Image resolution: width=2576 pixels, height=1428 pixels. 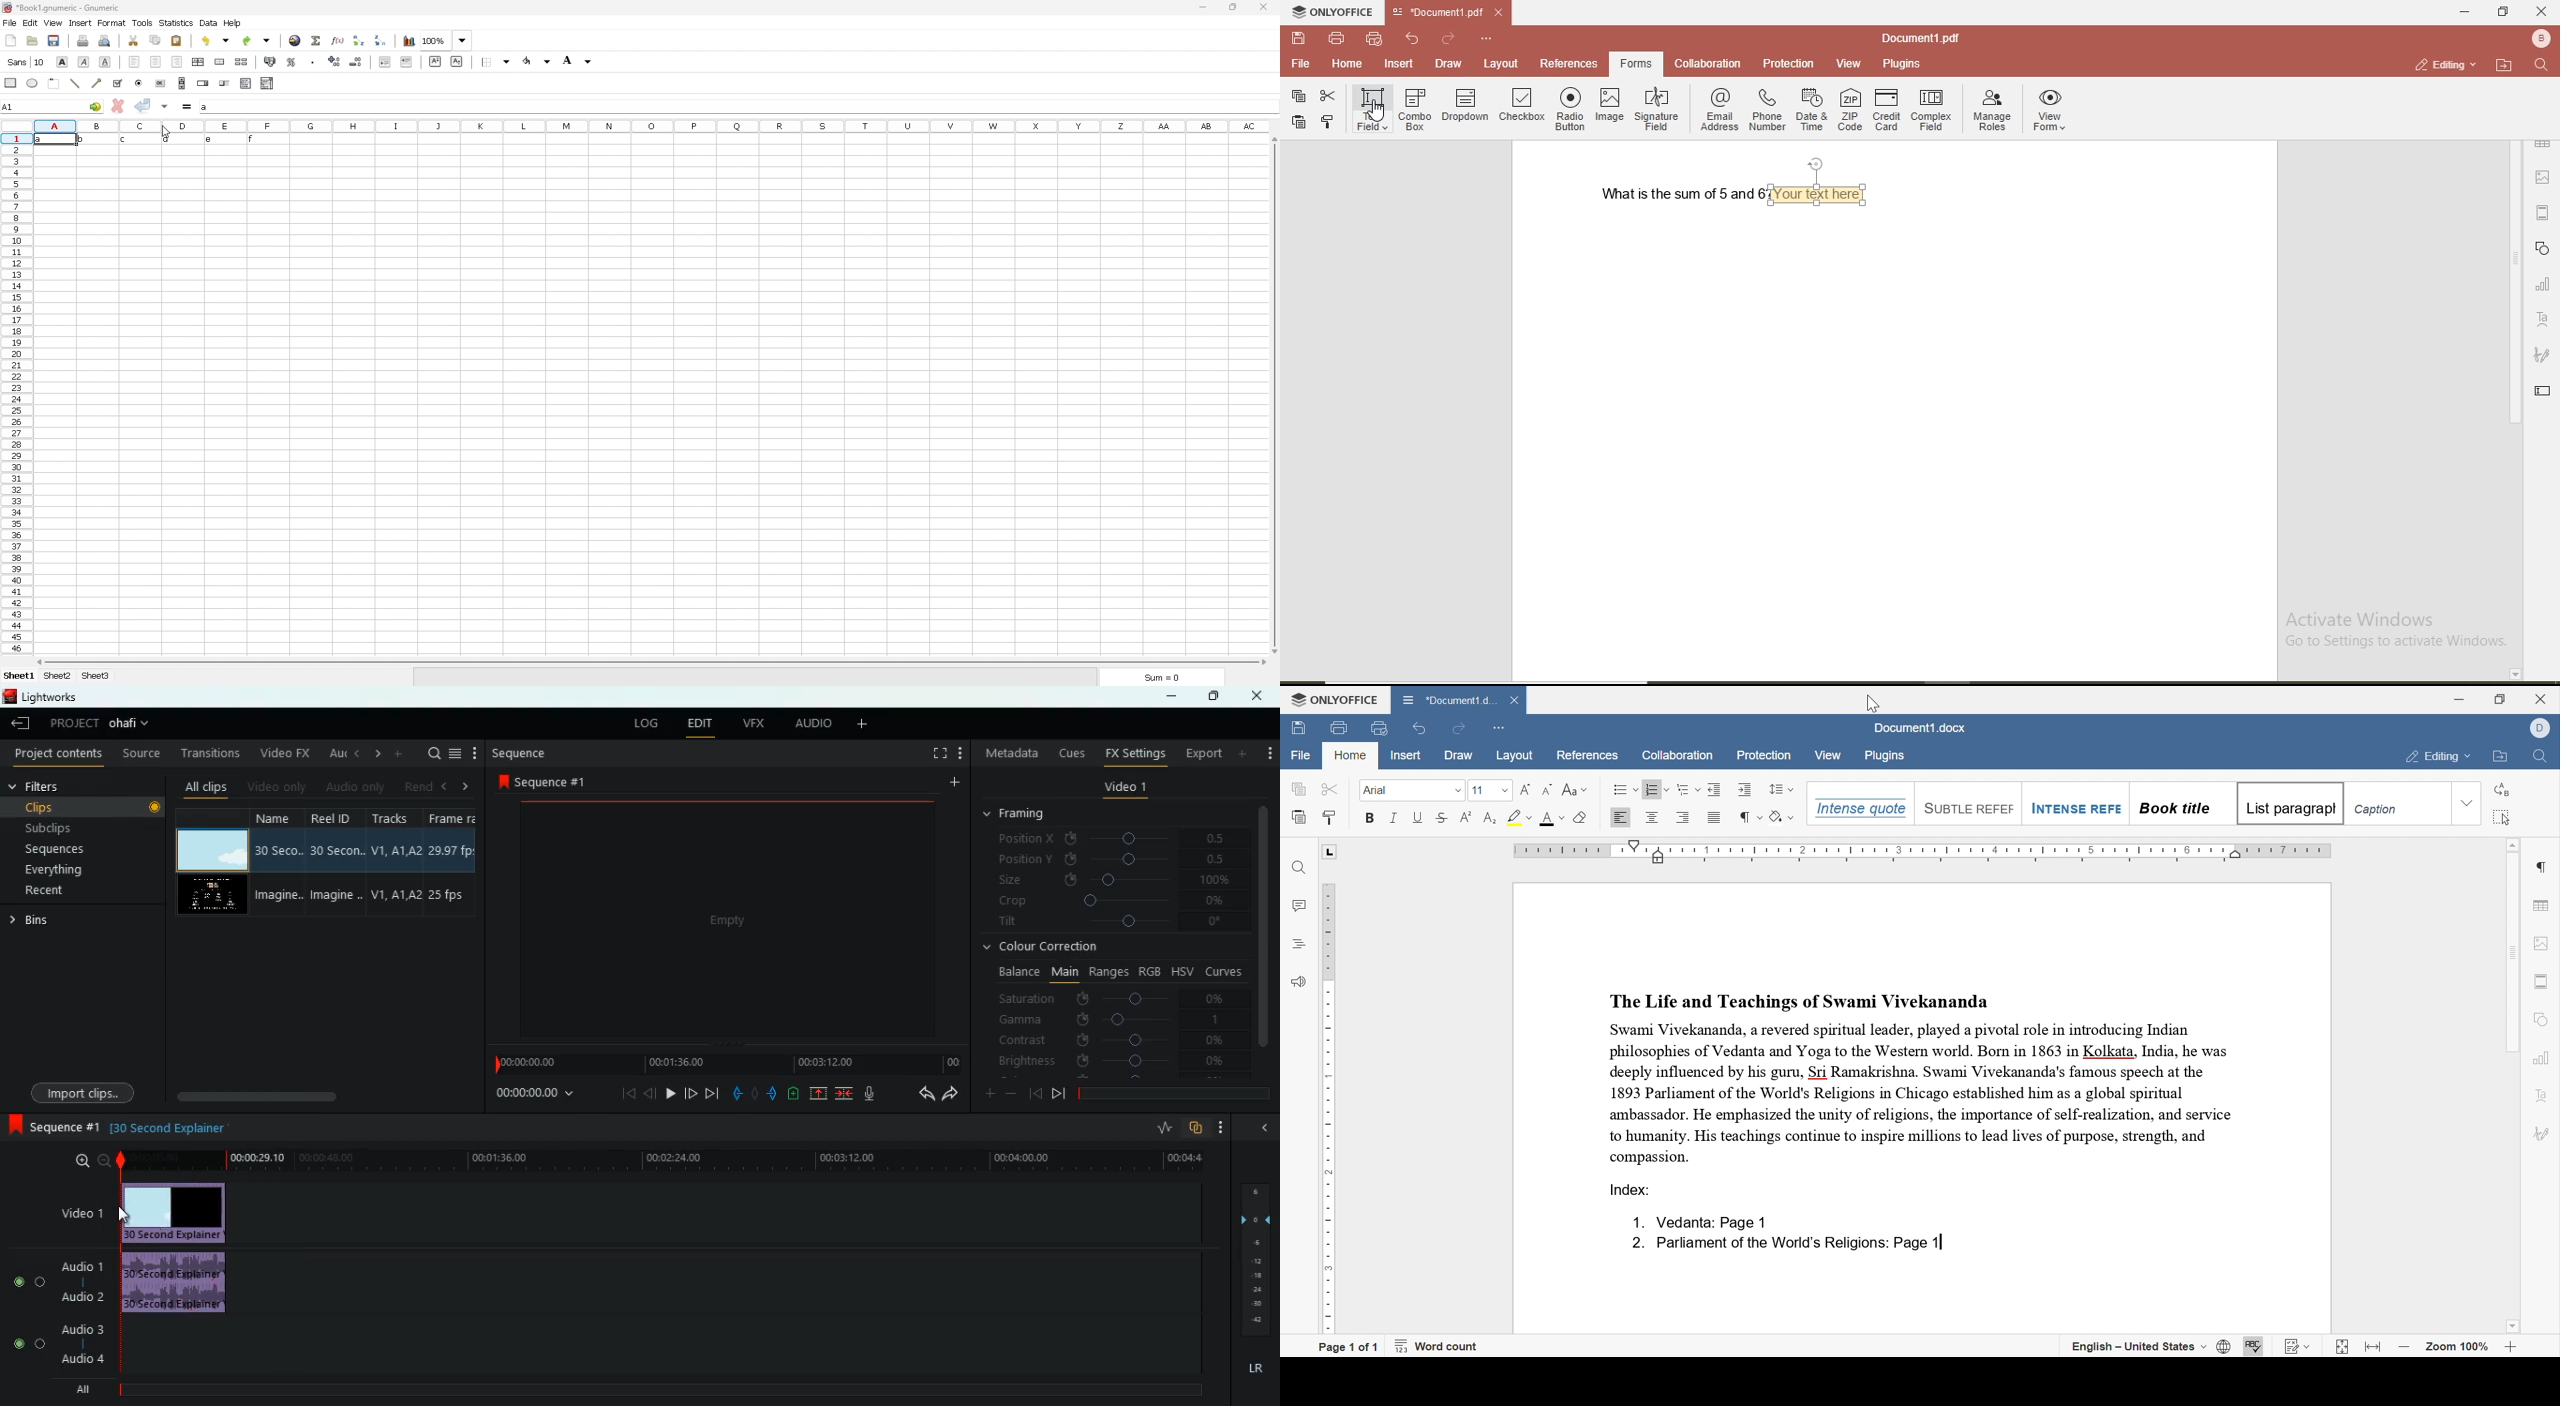 I want to click on ruler, so click(x=1927, y=851).